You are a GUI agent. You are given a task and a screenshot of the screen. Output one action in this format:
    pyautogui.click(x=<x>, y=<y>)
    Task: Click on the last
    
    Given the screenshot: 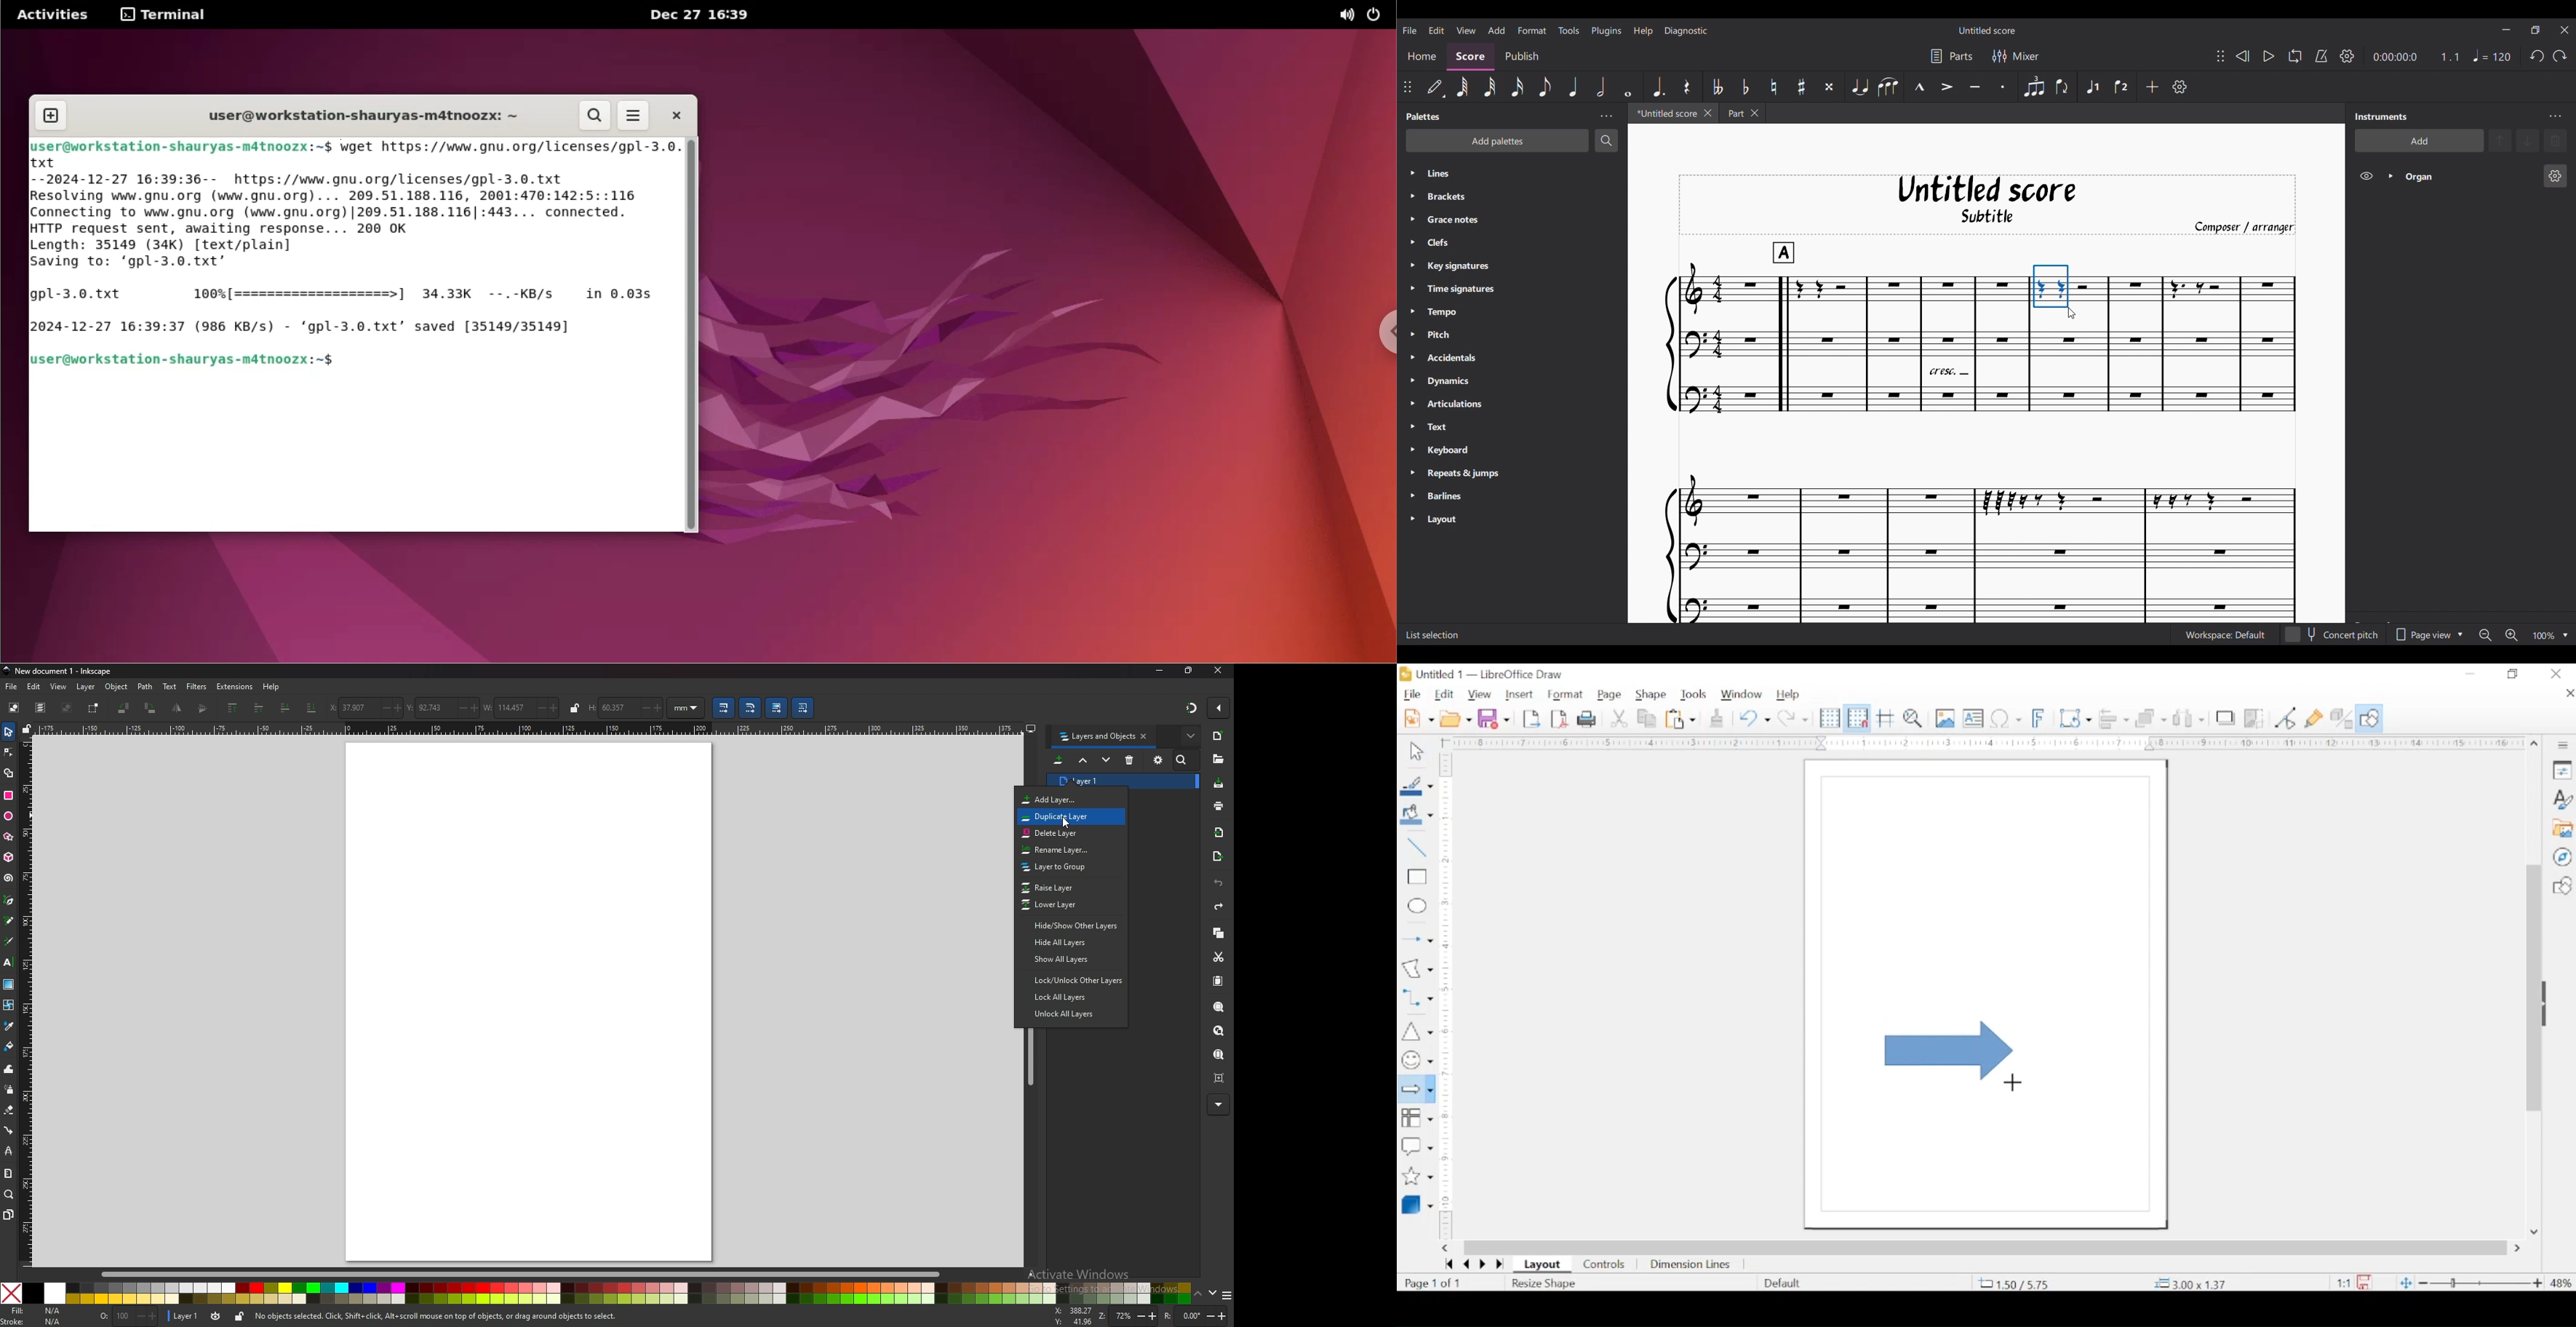 What is the action you would take?
    pyautogui.click(x=1500, y=1265)
    